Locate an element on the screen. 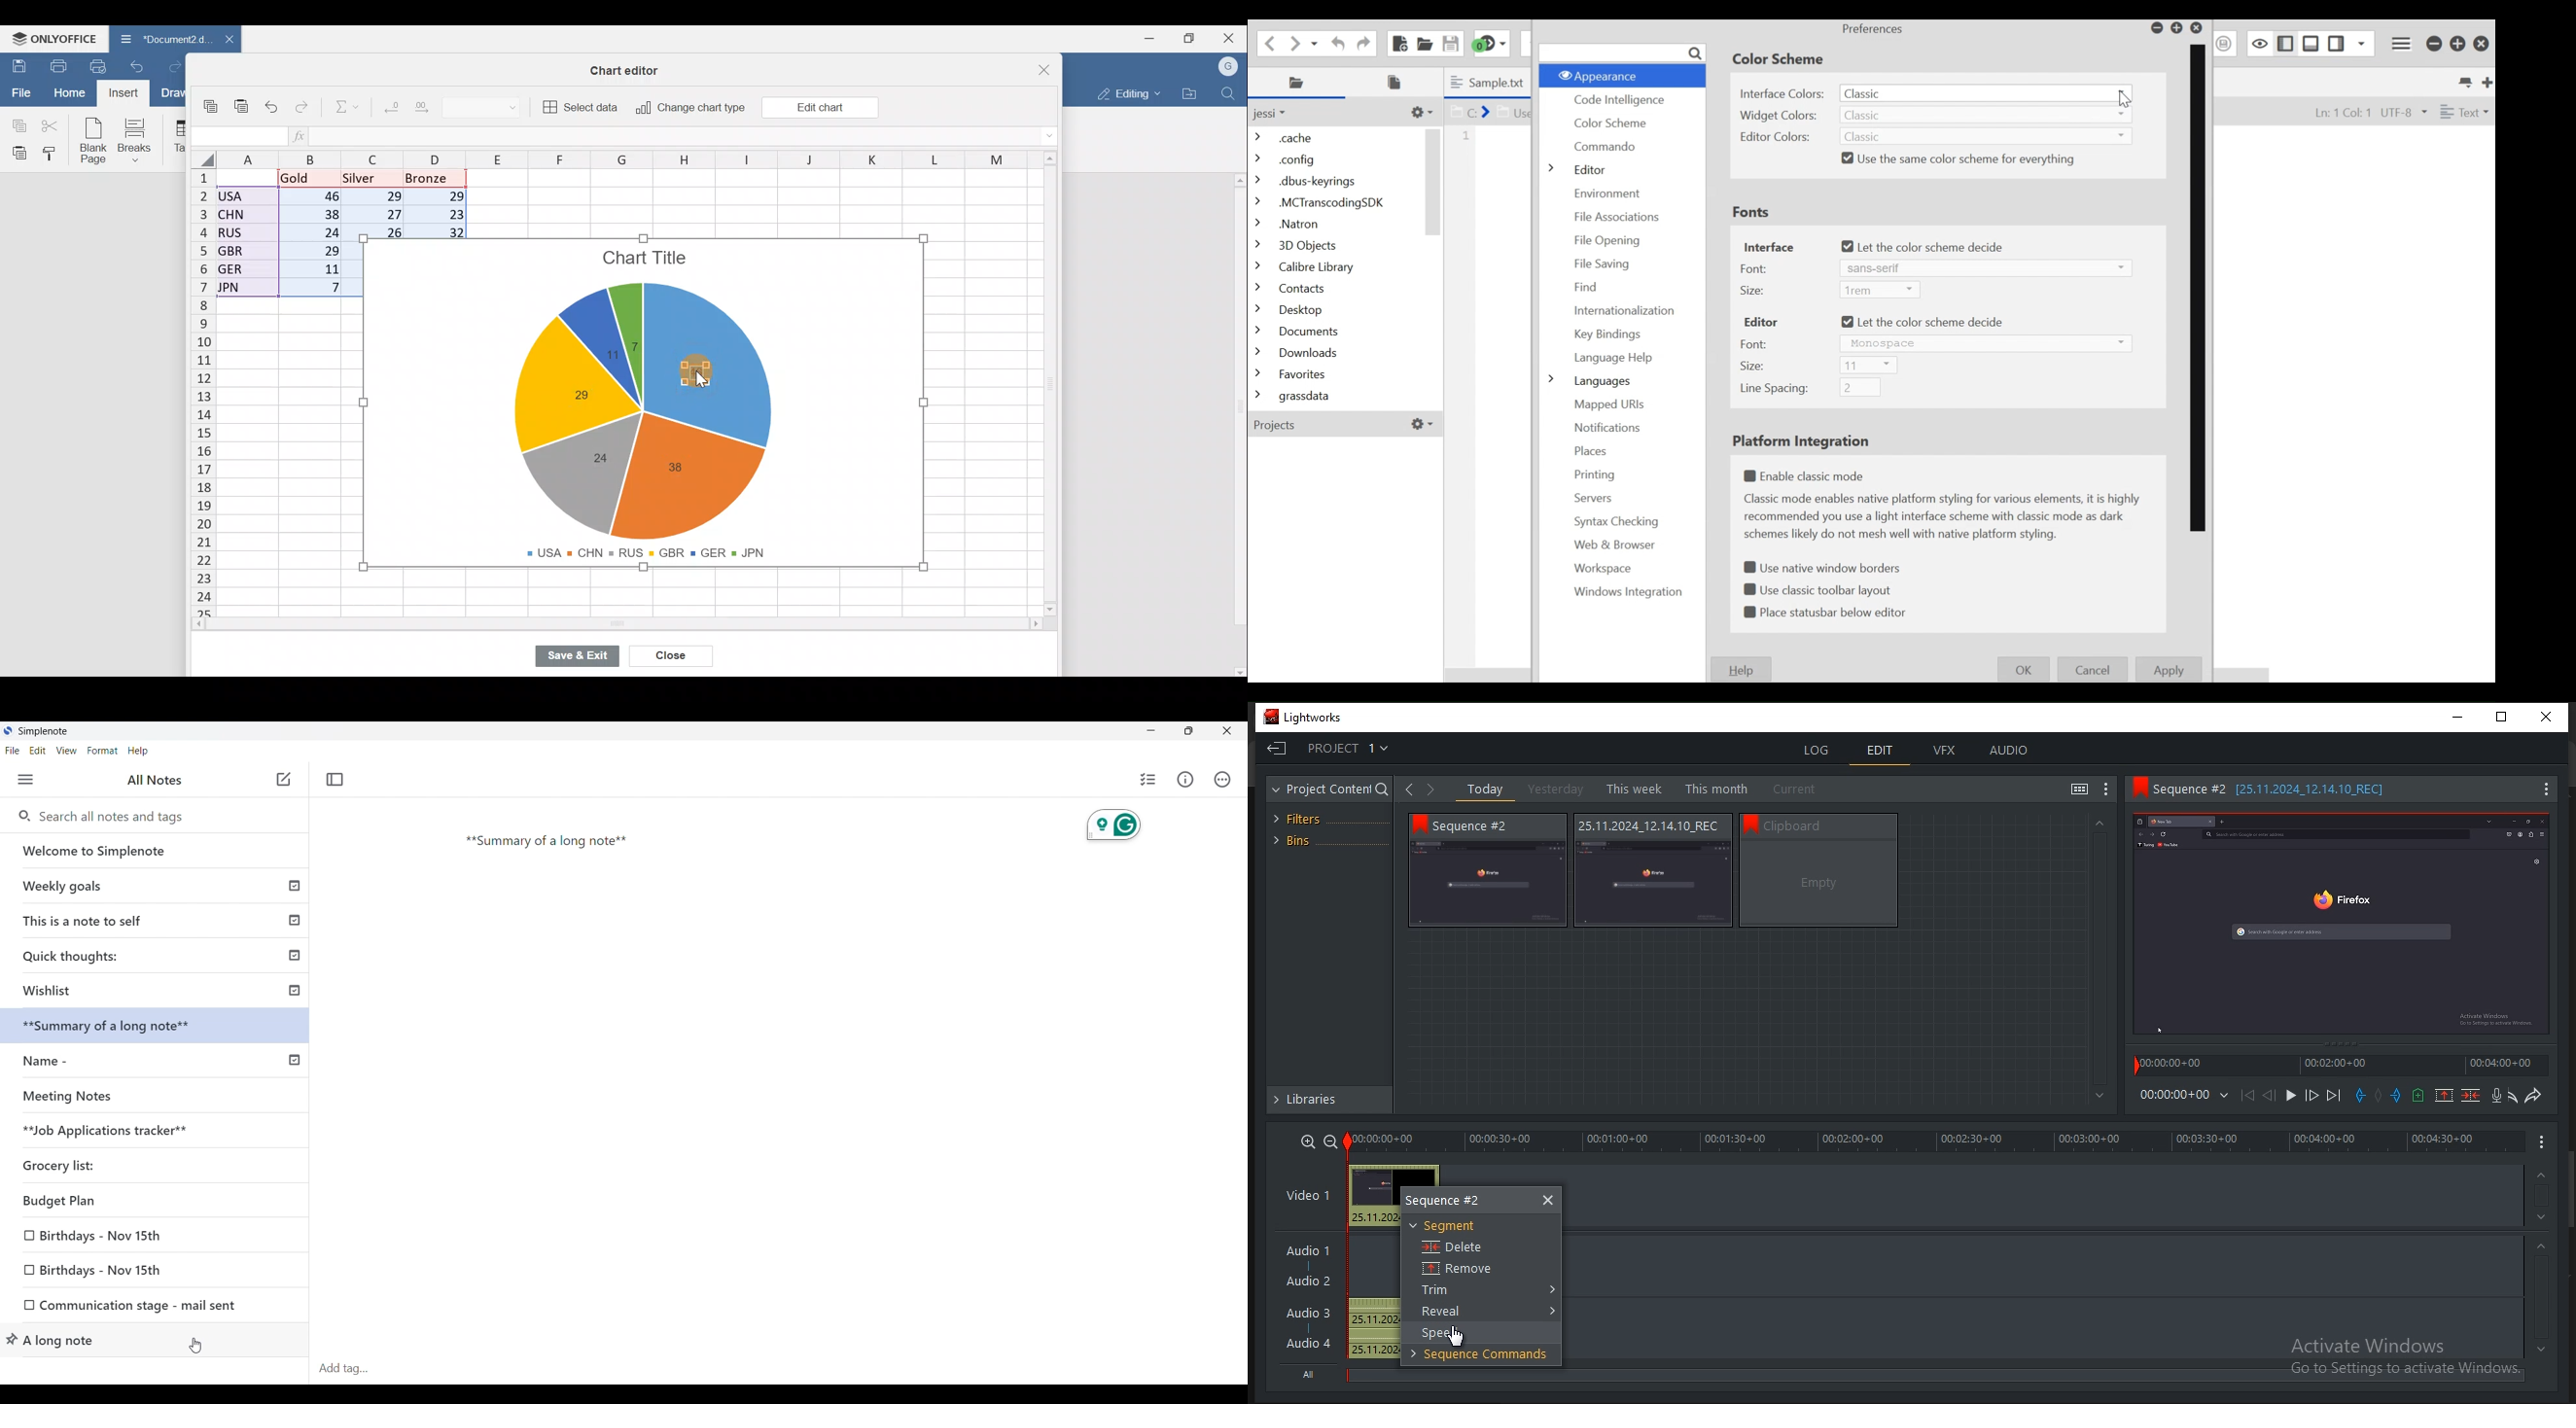 The height and width of the screenshot is (1428, 2576). Communication stage - mail sent is located at coordinates (154, 1307).